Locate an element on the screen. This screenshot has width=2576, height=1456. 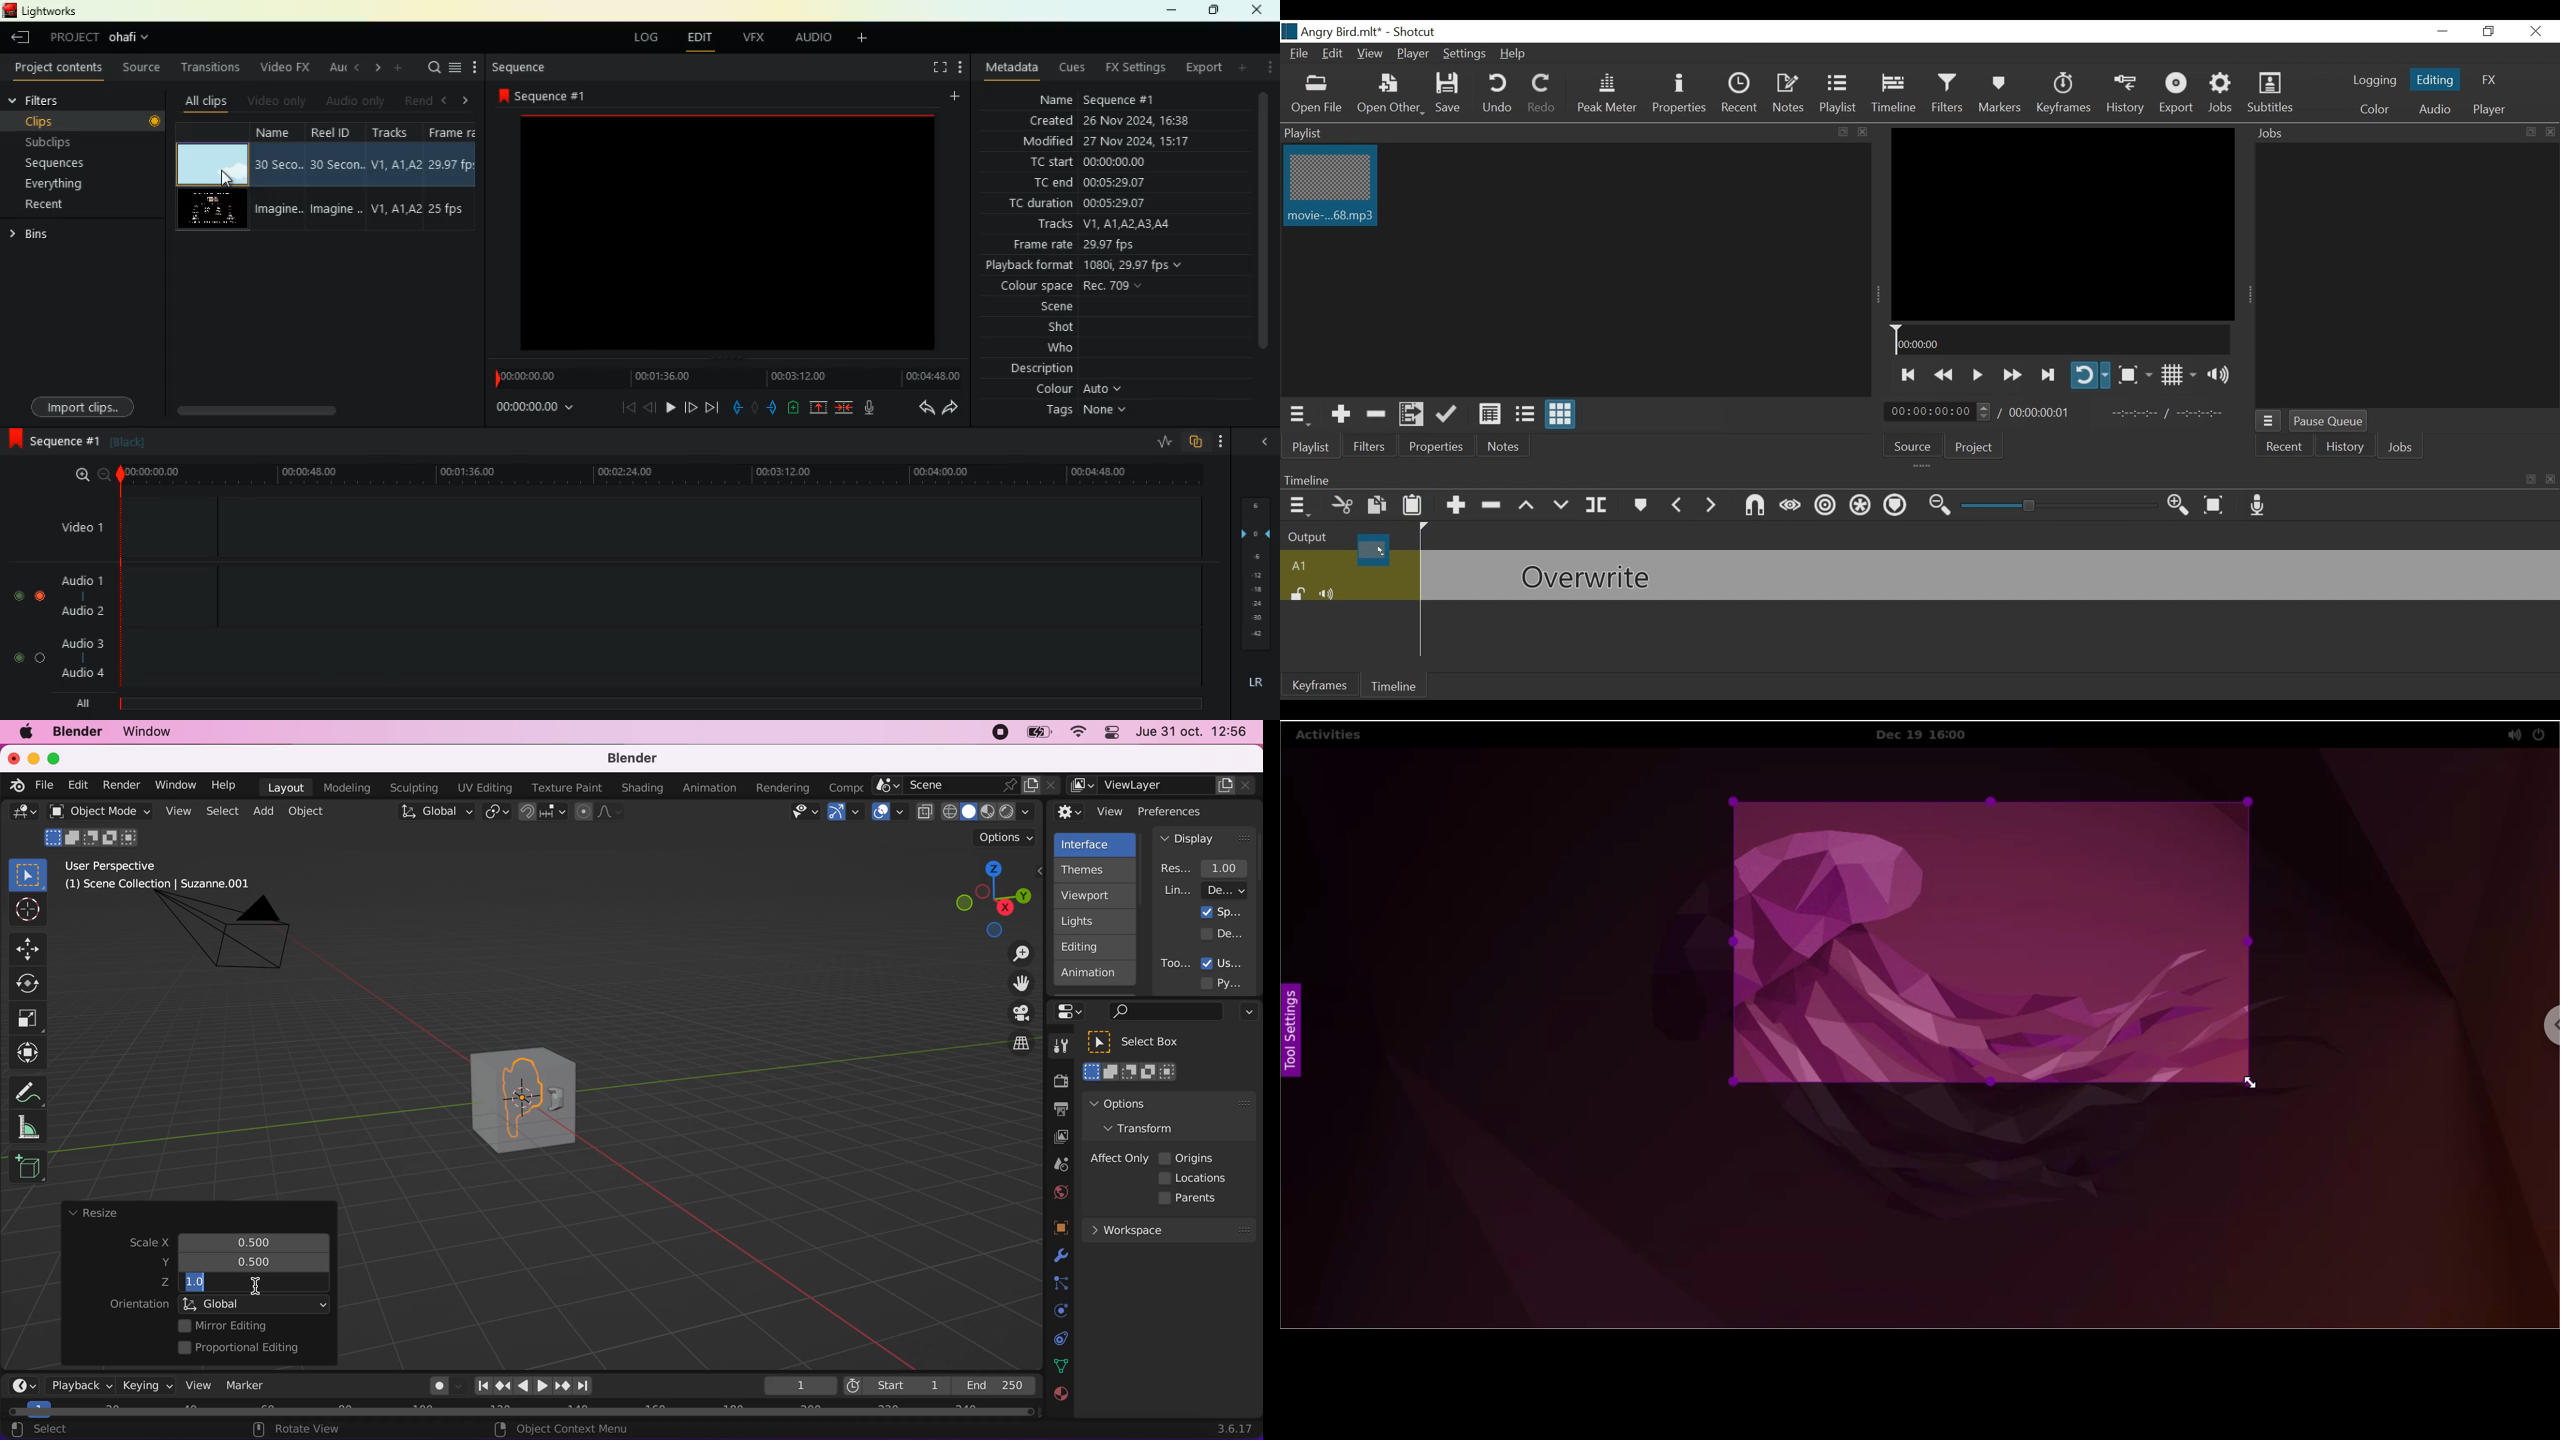
user perspective (1) scene collection | suzzane.001 is located at coordinates (165, 877).